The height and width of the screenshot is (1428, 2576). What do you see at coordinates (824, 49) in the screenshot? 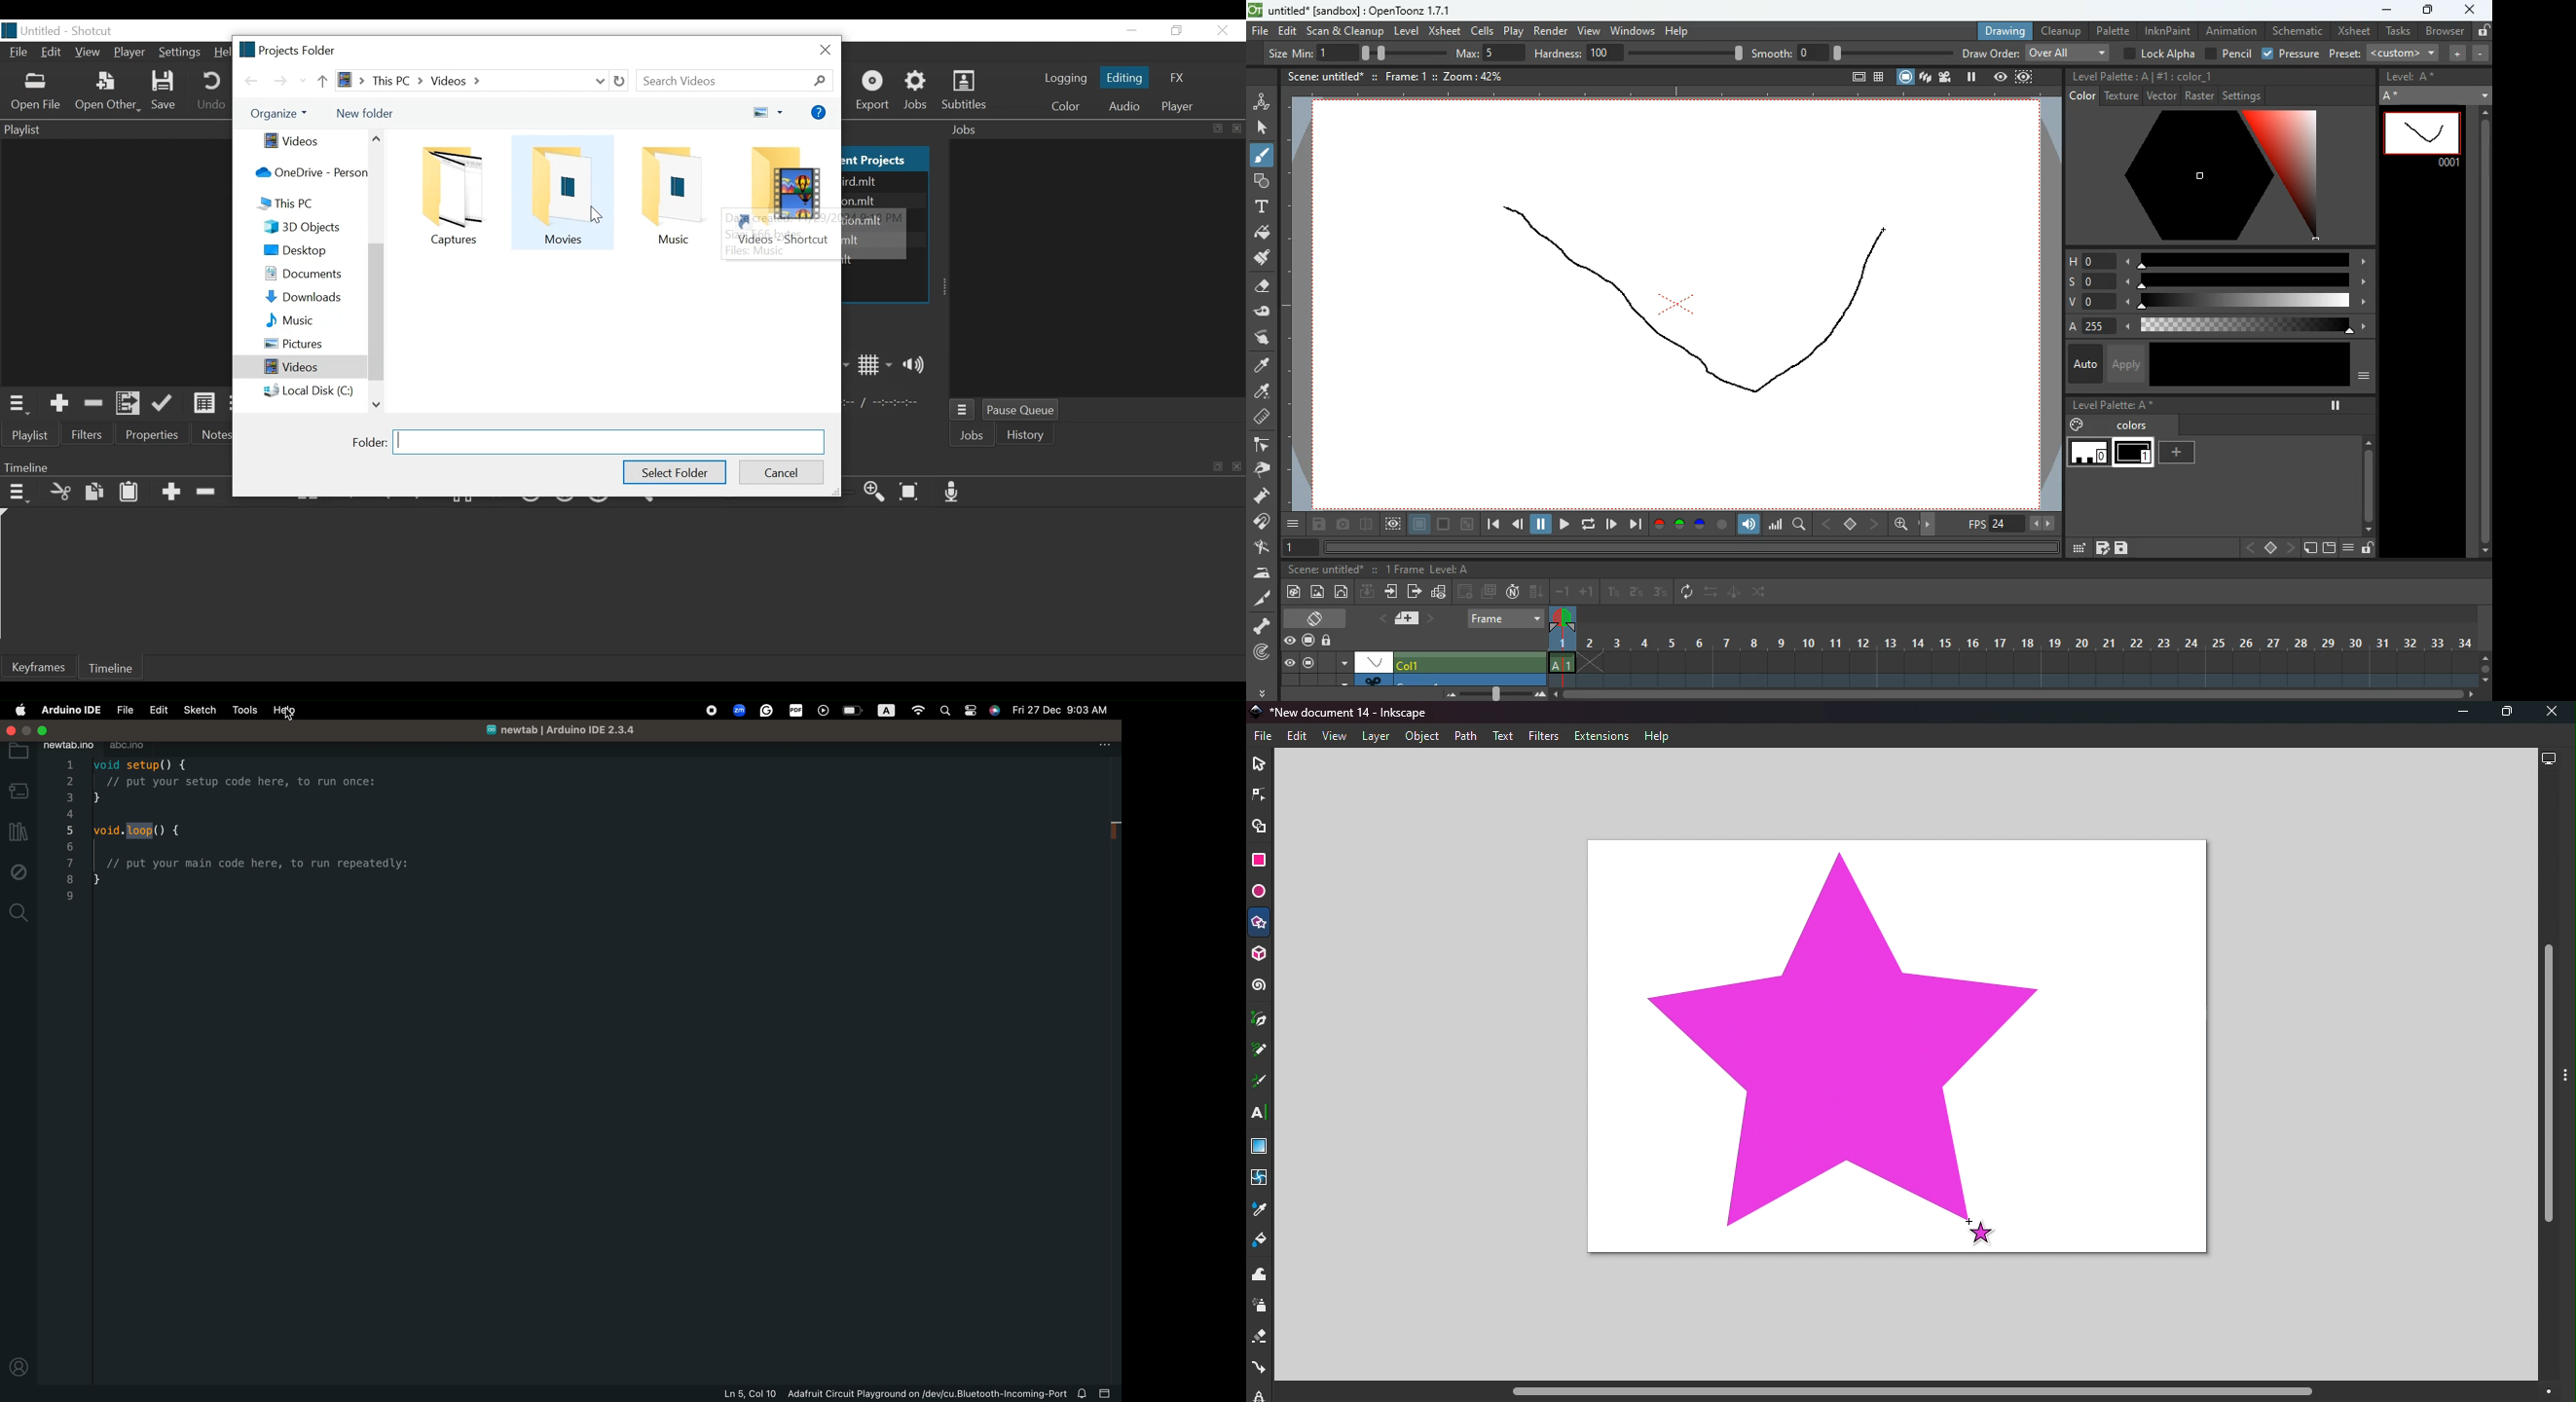
I see `close` at bounding box center [824, 49].